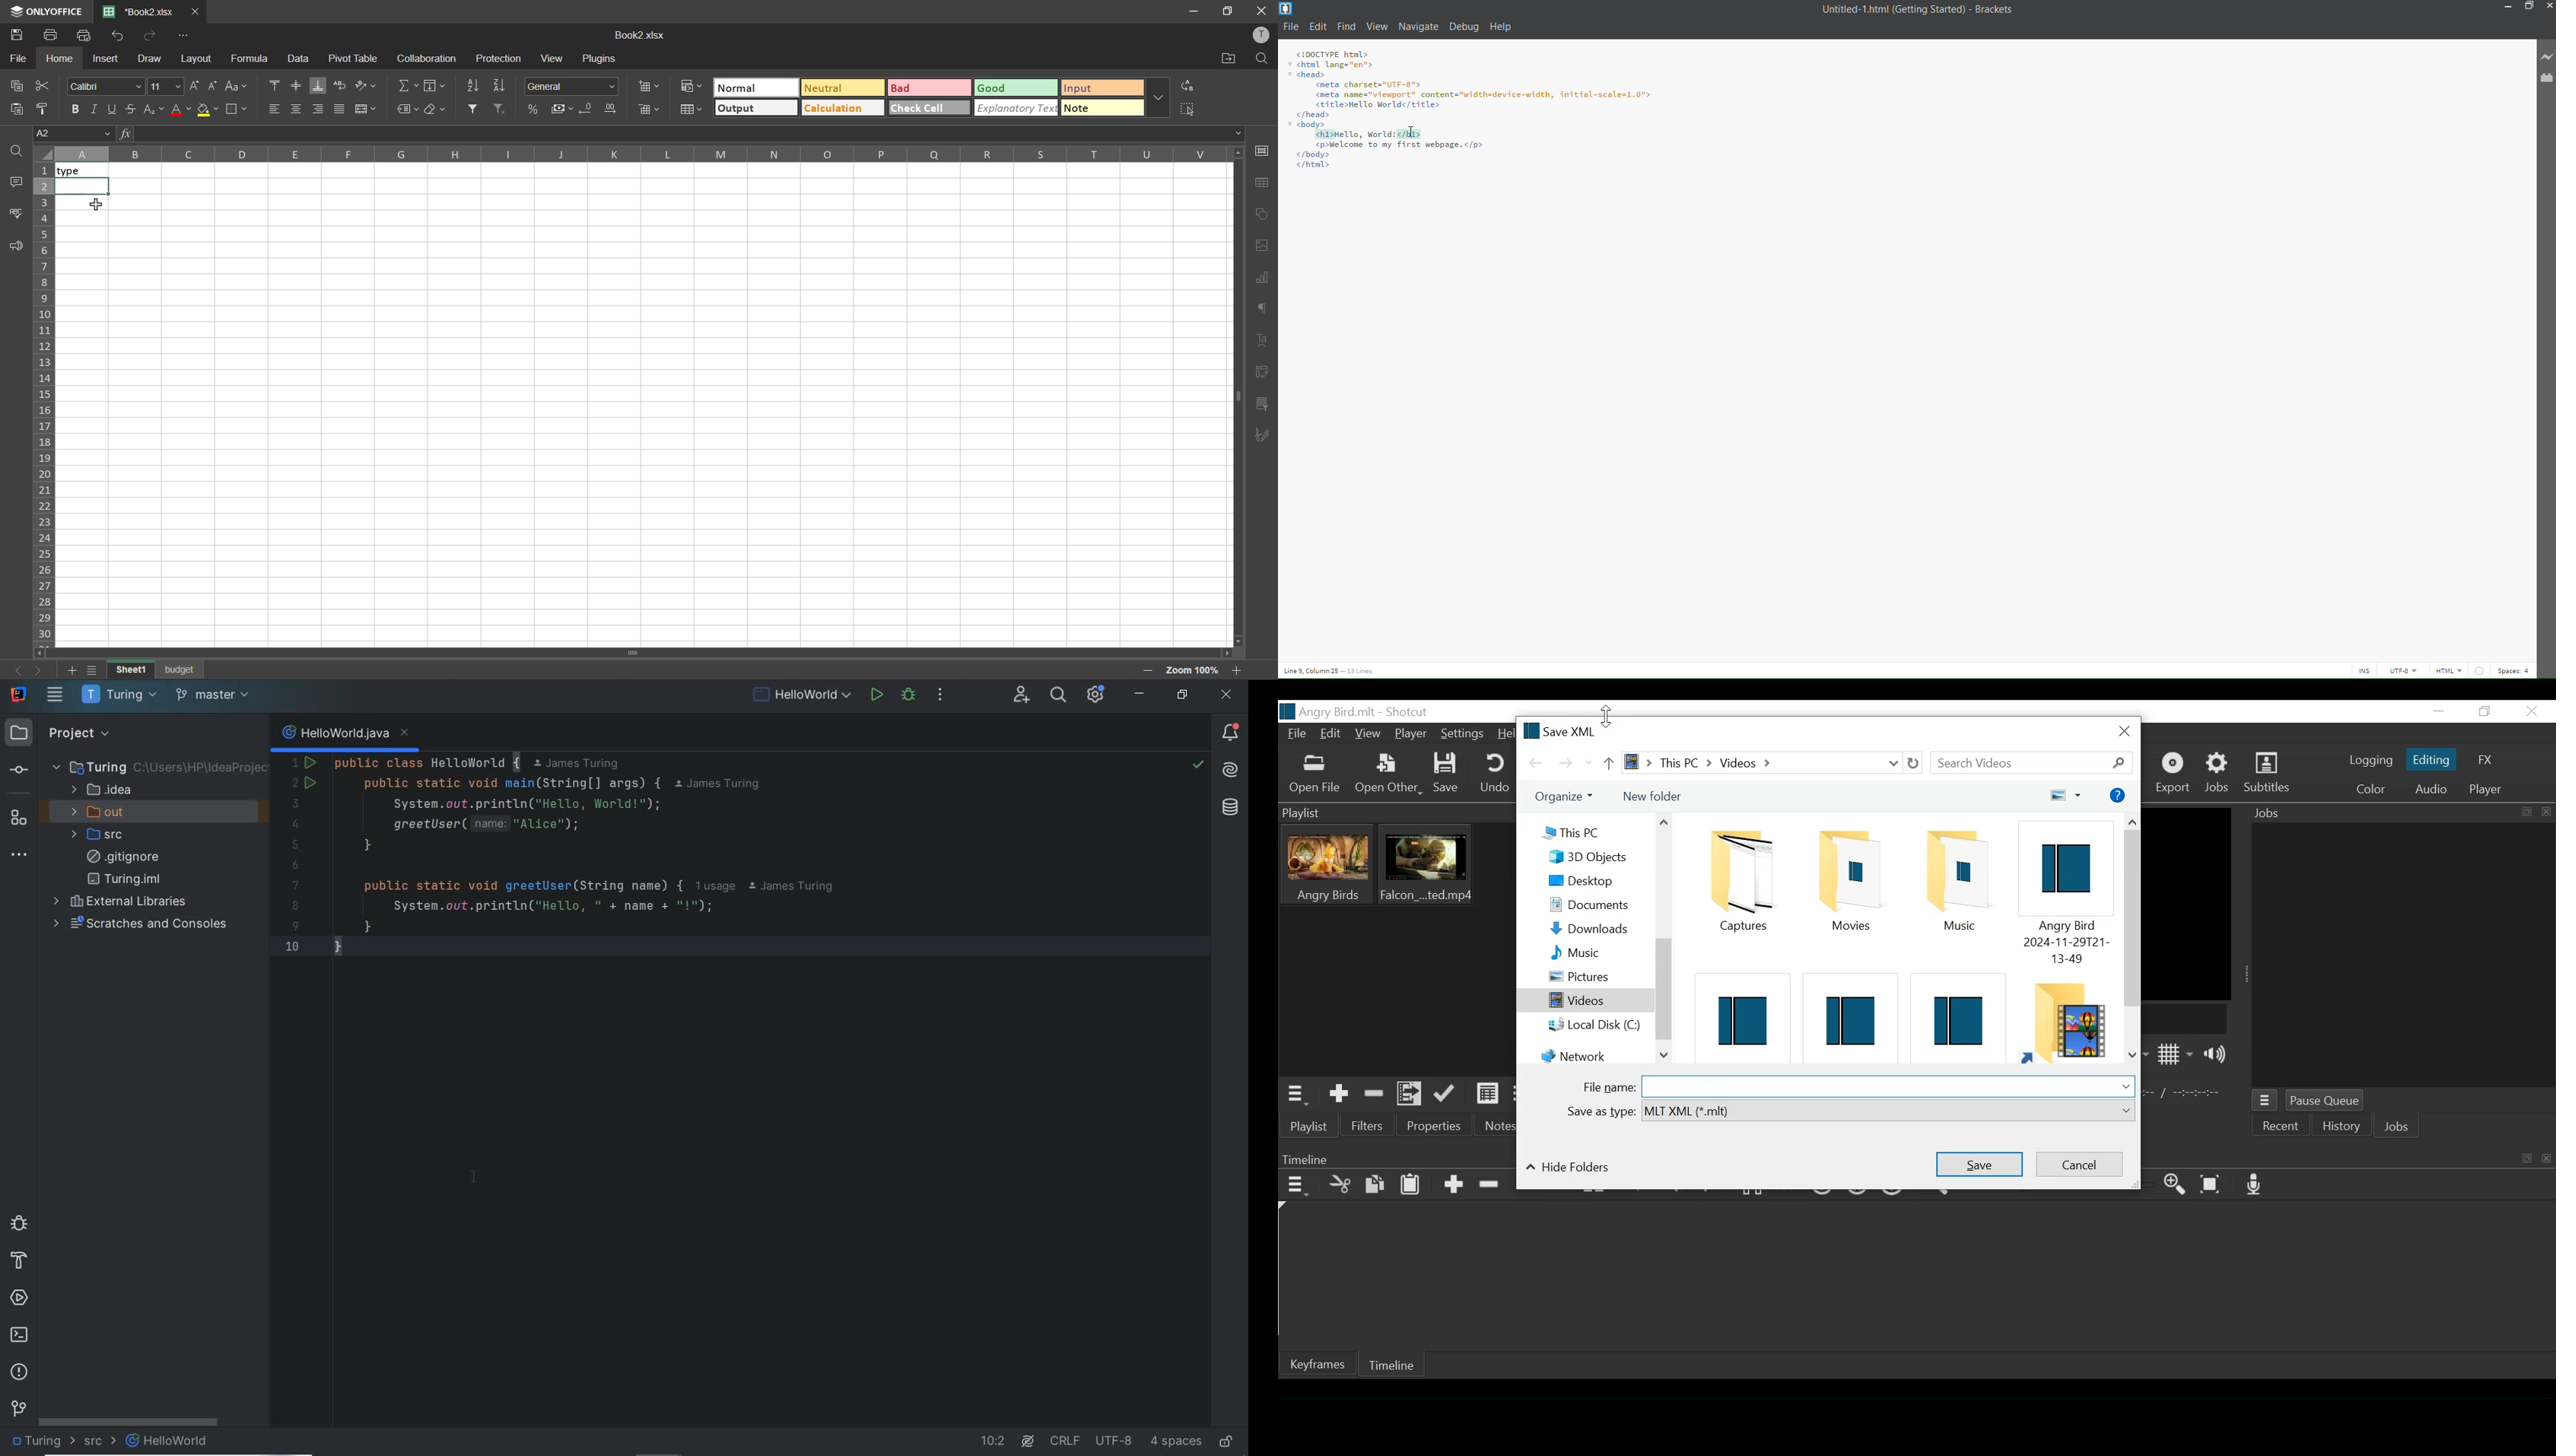 The width and height of the screenshot is (2576, 1456). I want to click on Zoom timeline in, so click(2177, 1185).